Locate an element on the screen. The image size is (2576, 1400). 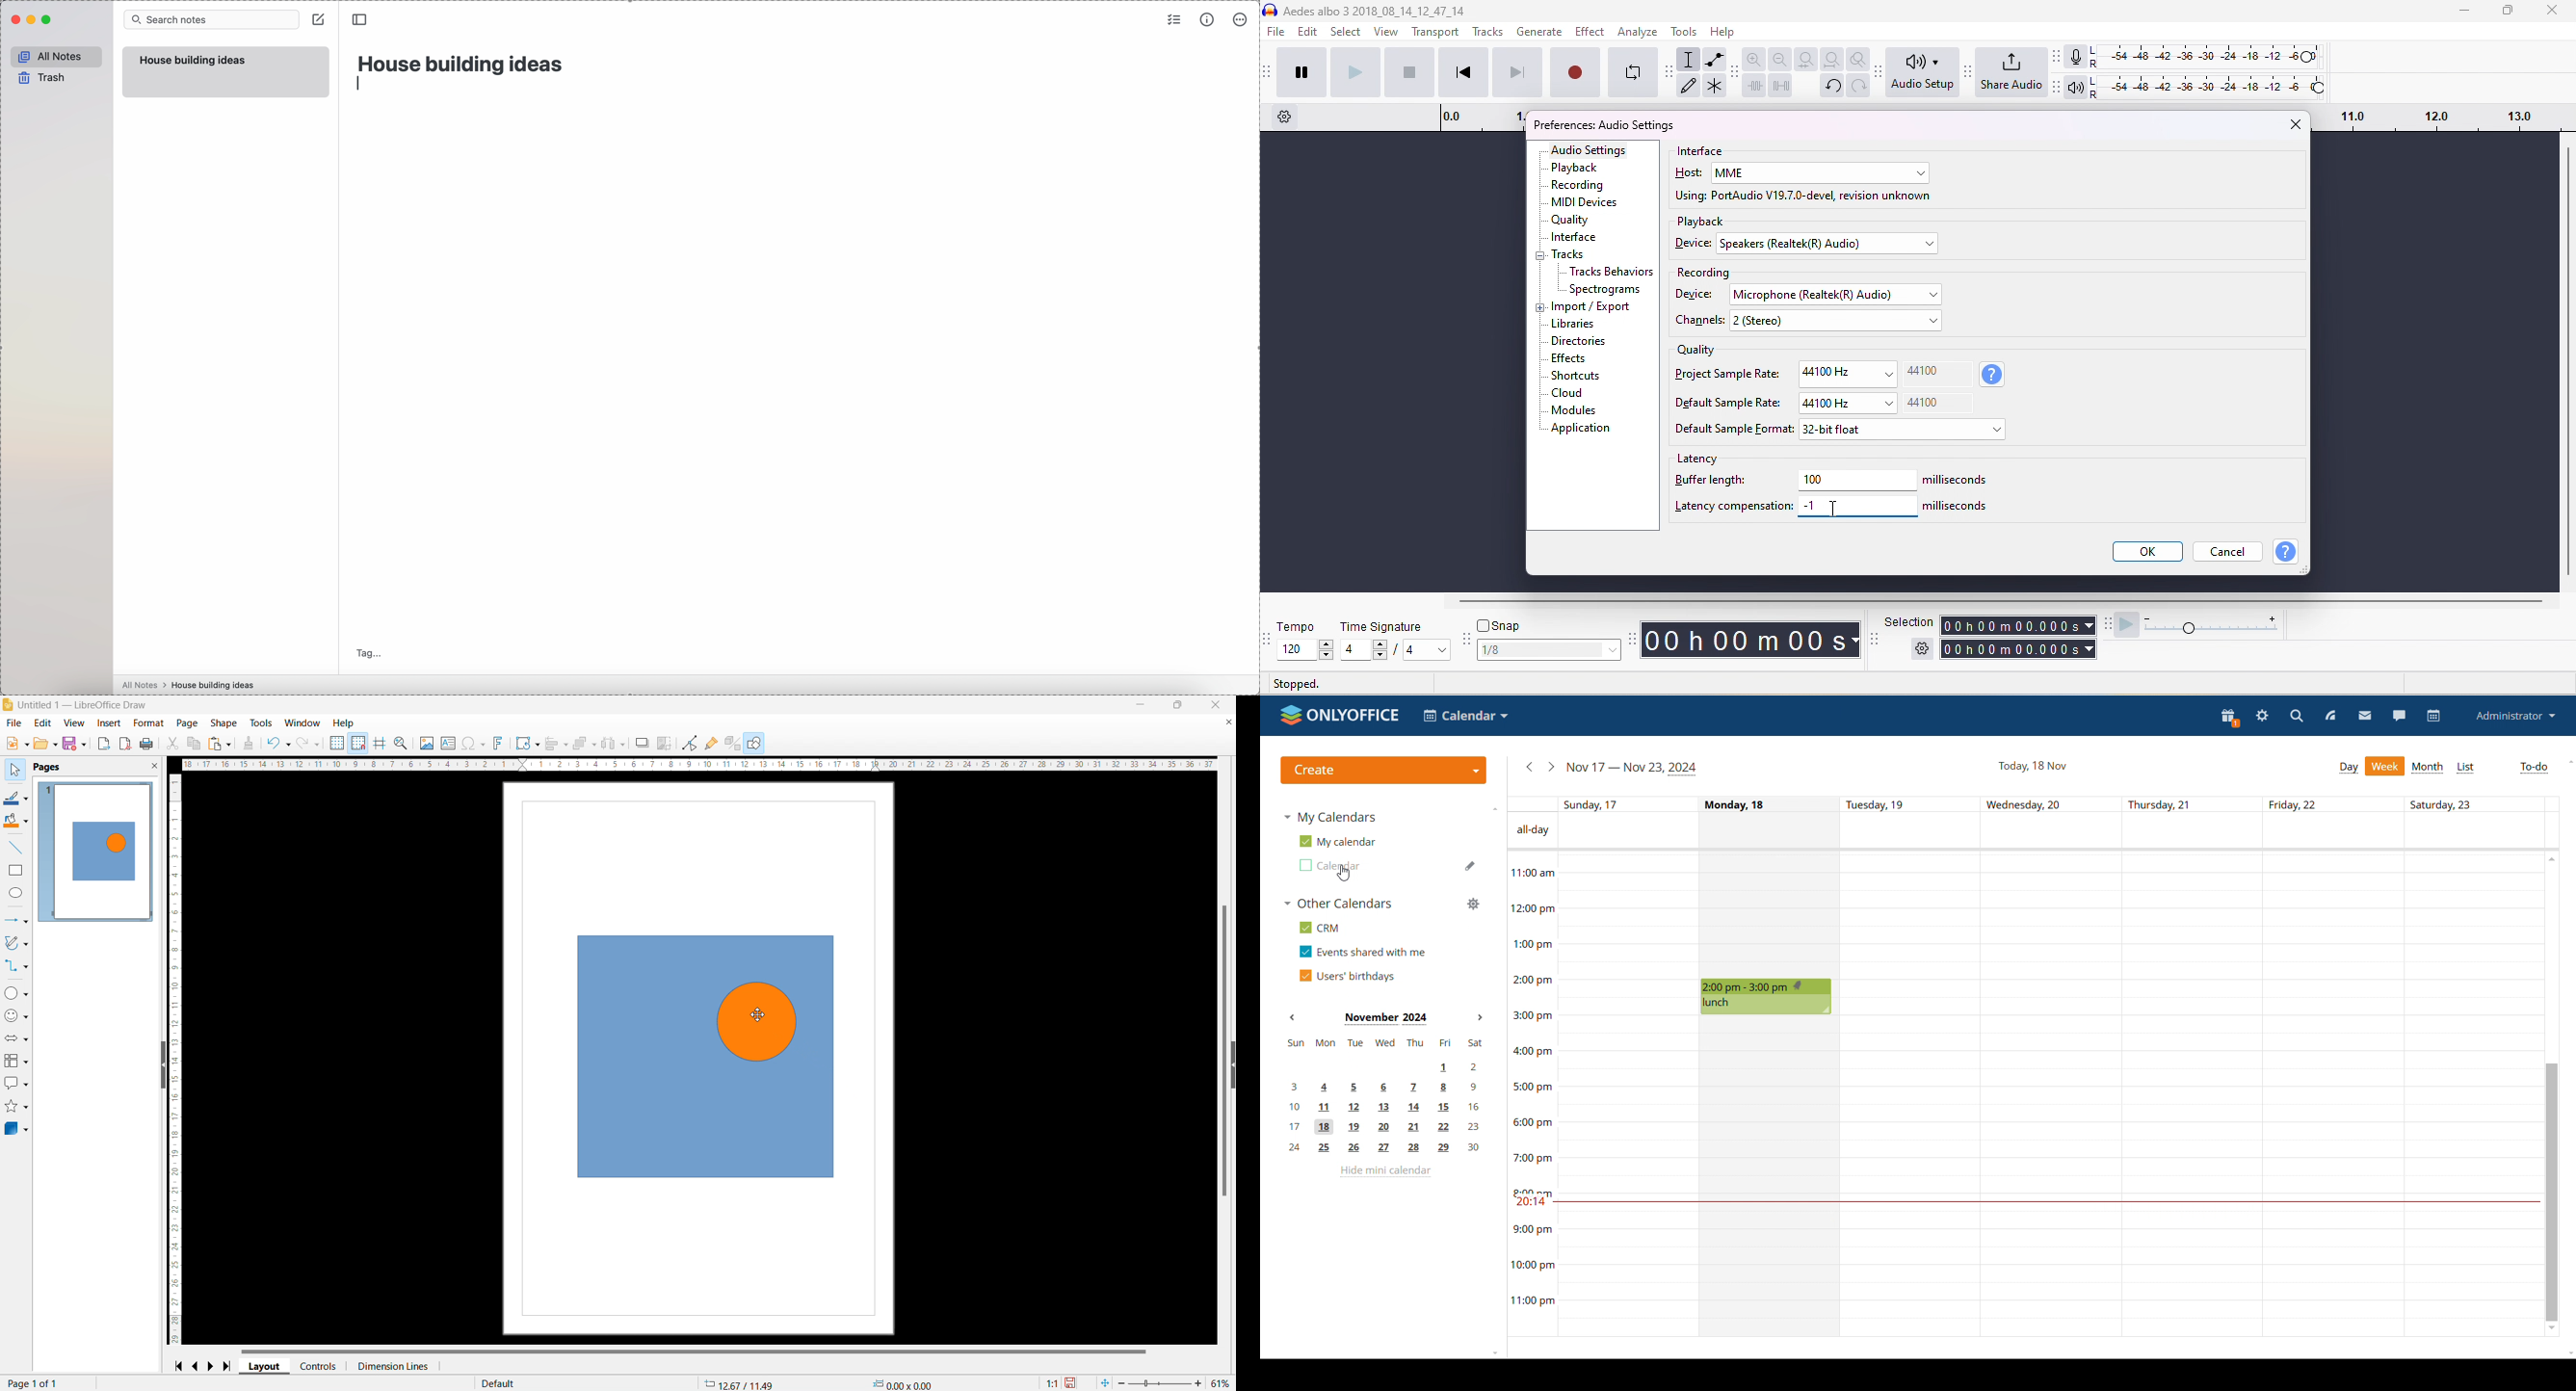
xoom snd pan is located at coordinates (400, 743).